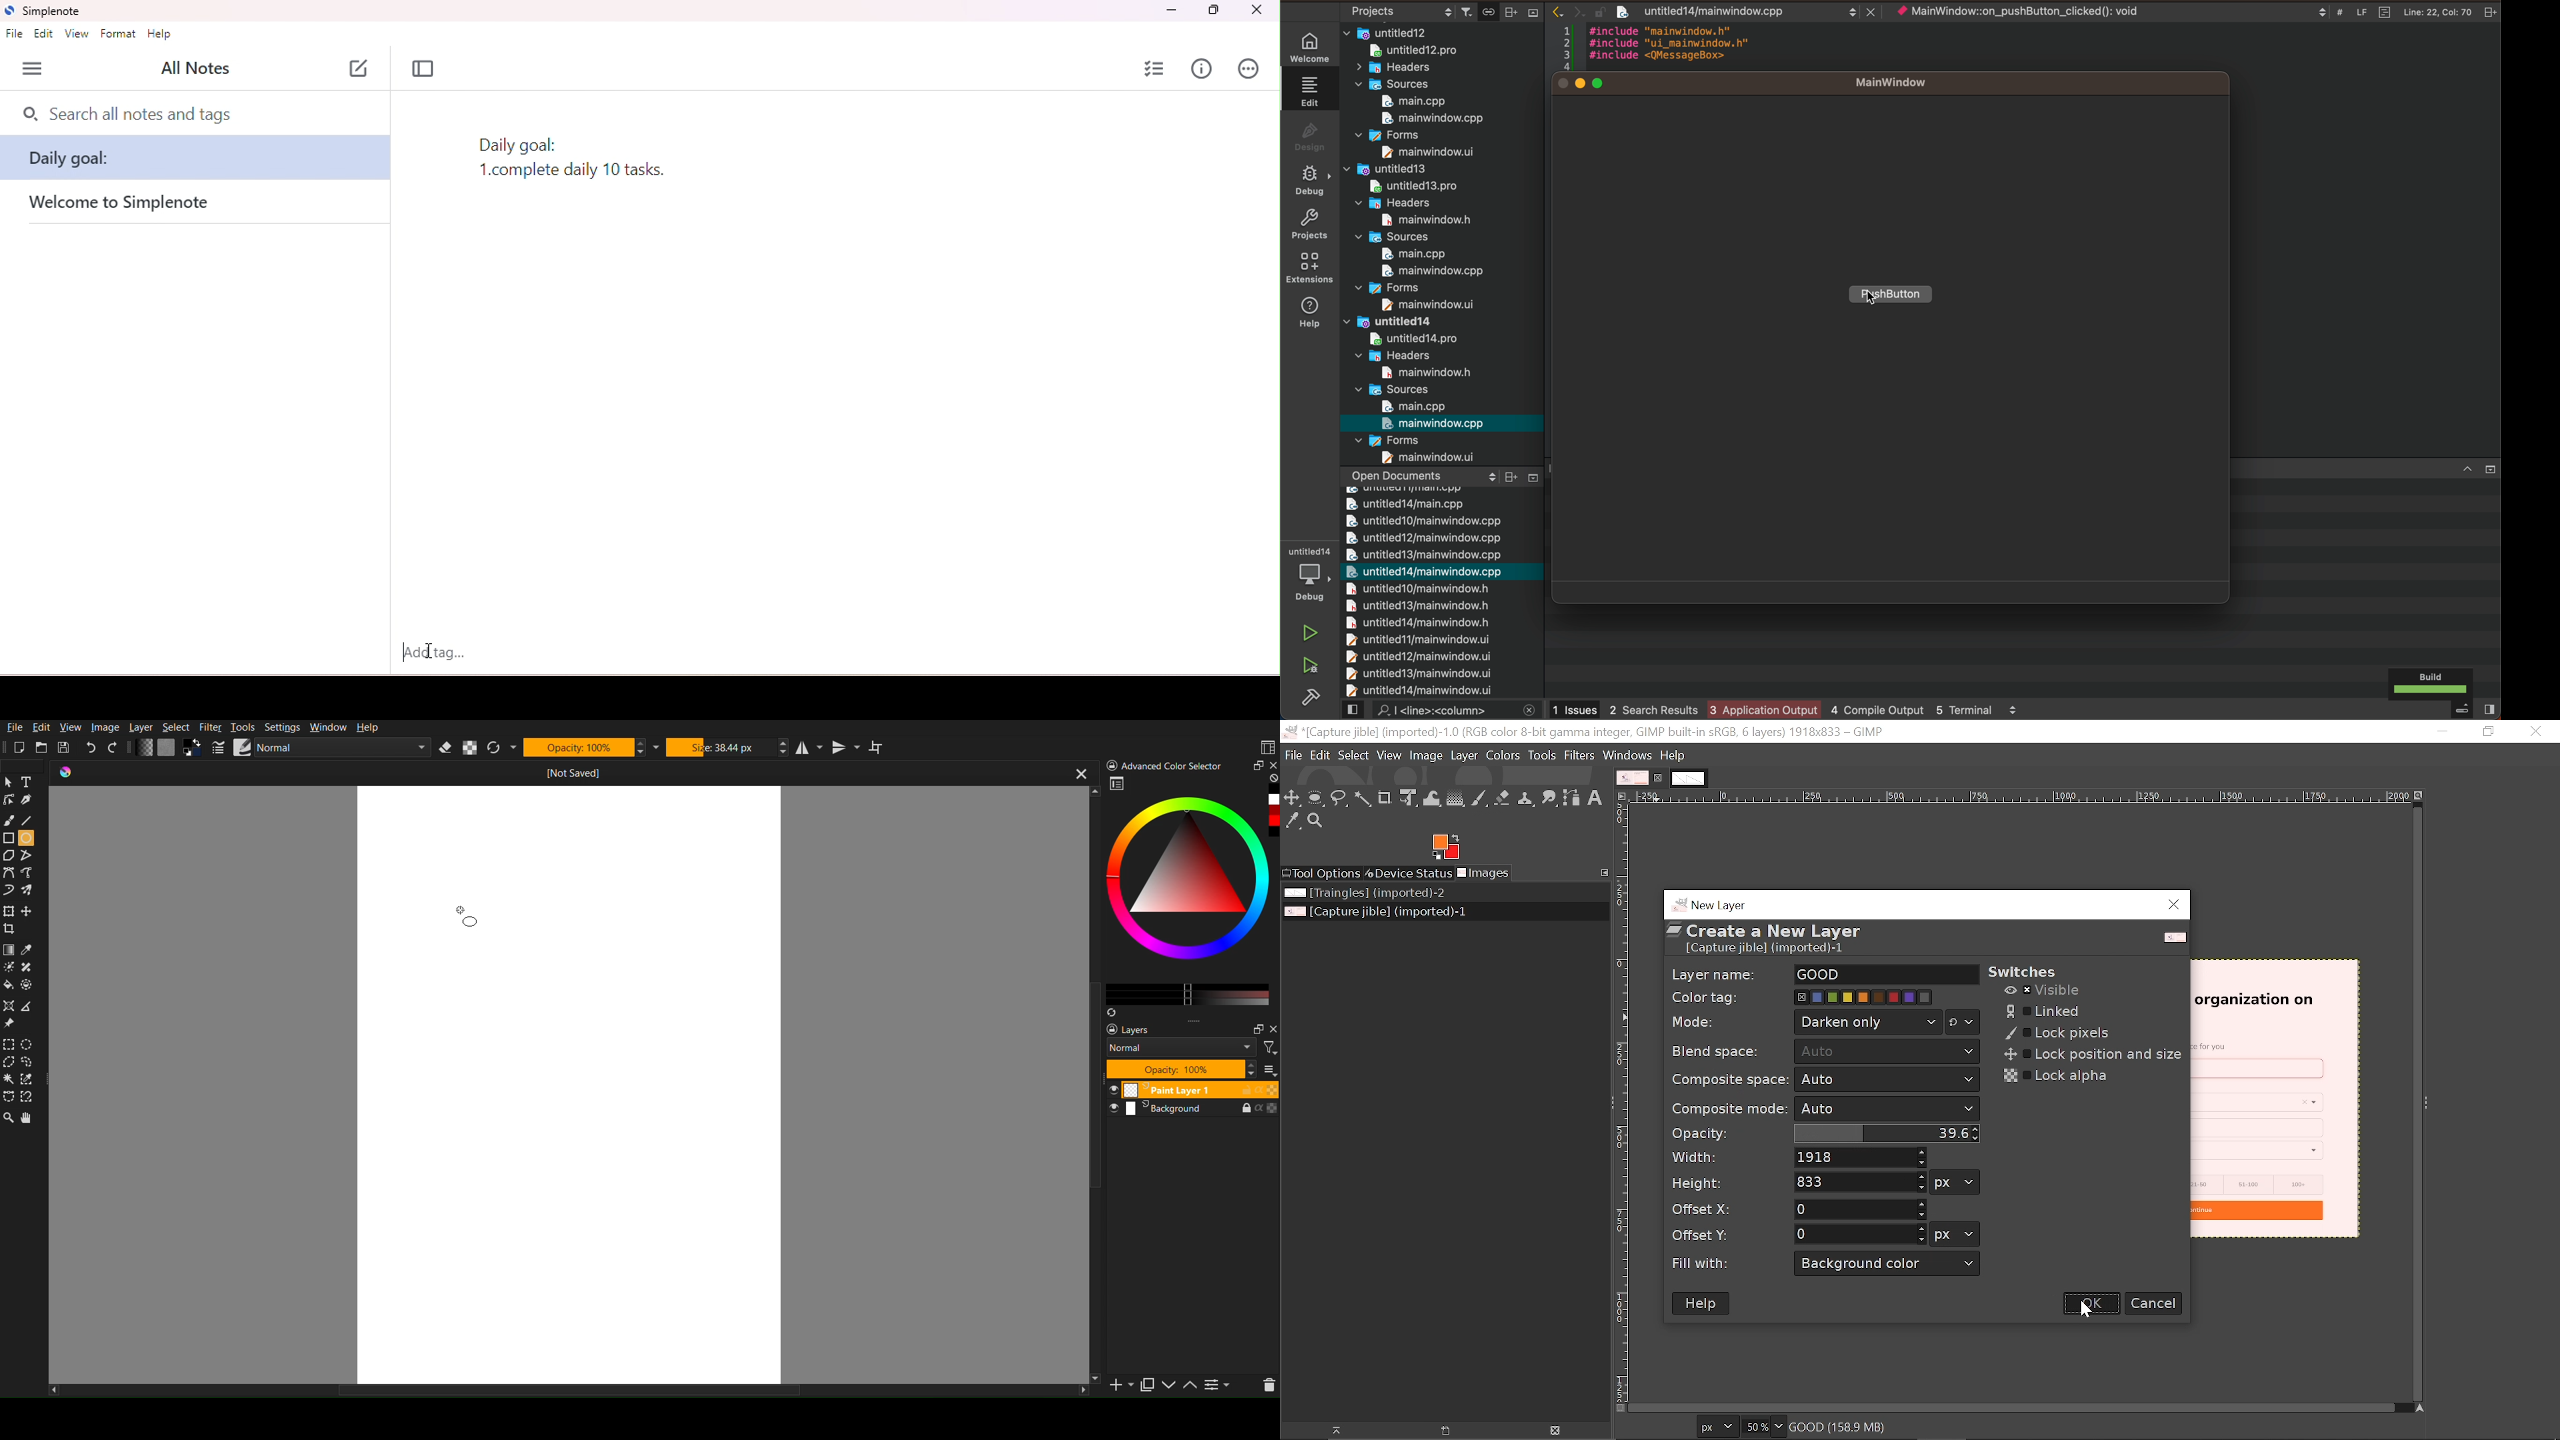 Image resolution: width=2576 pixels, height=1456 pixels. What do you see at coordinates (1404, 338) in the screenshot?
I see `untitled14 pro` at bounding box center [1404, 338].